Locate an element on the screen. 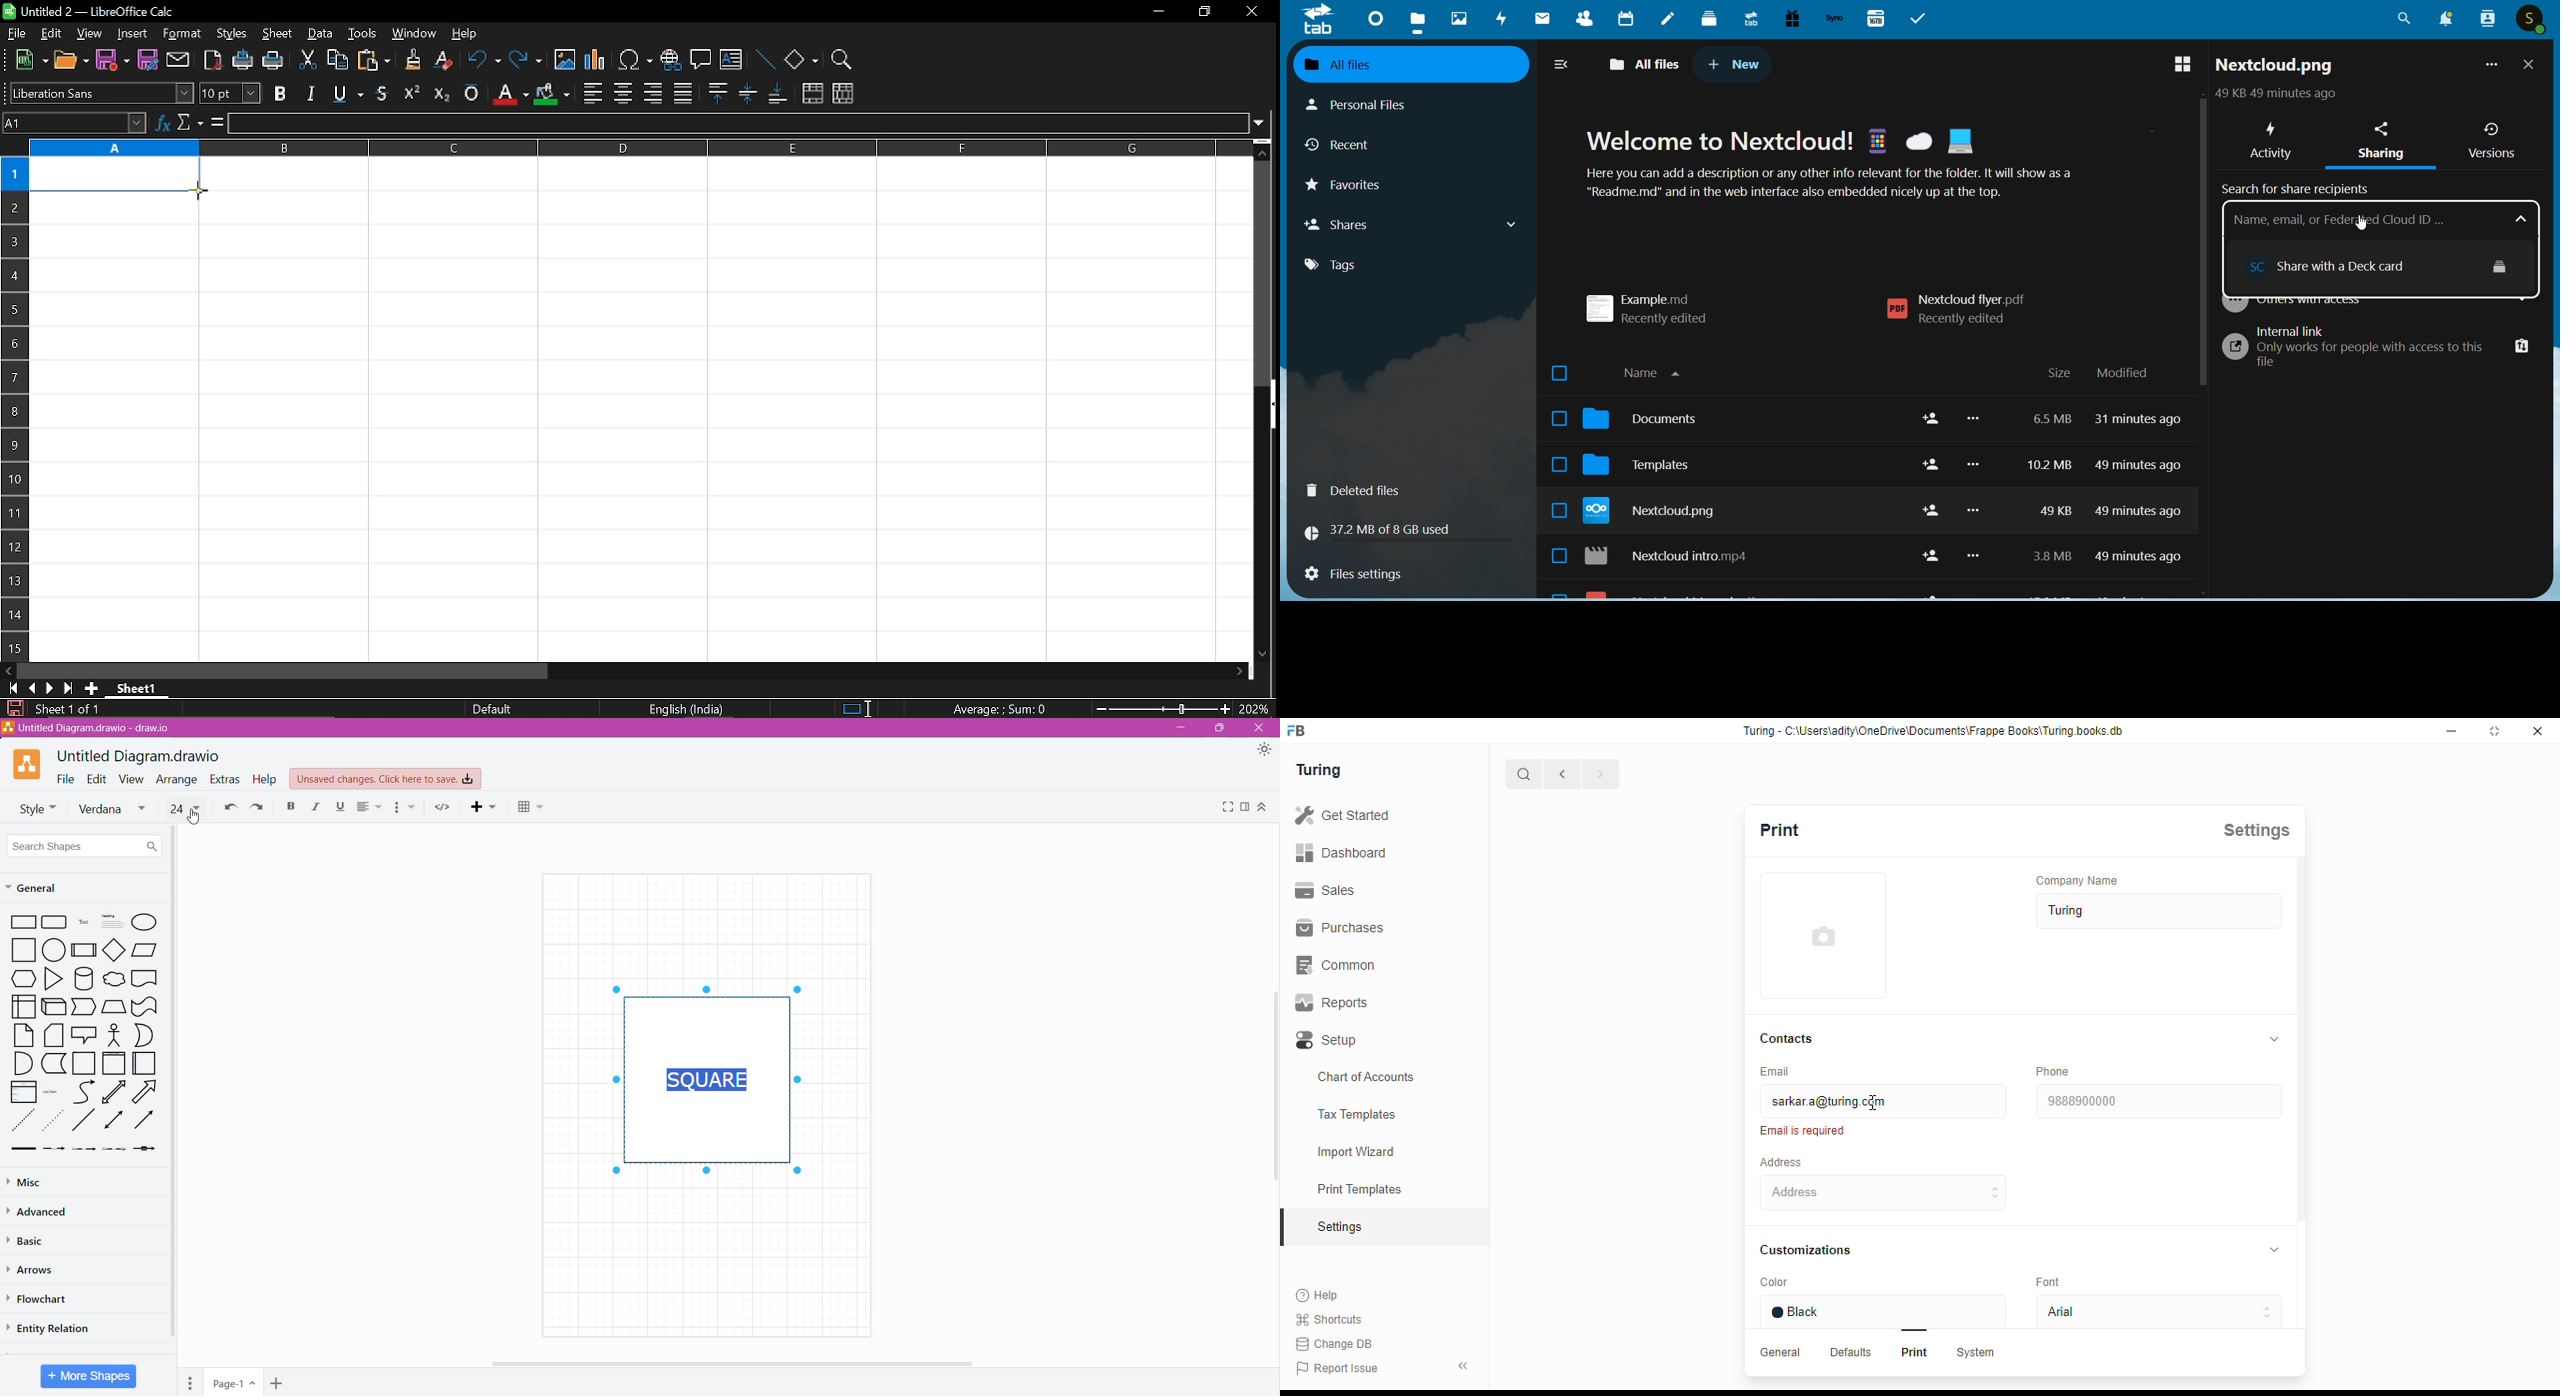  Print Templates is located at coordinates (1379, 1189).